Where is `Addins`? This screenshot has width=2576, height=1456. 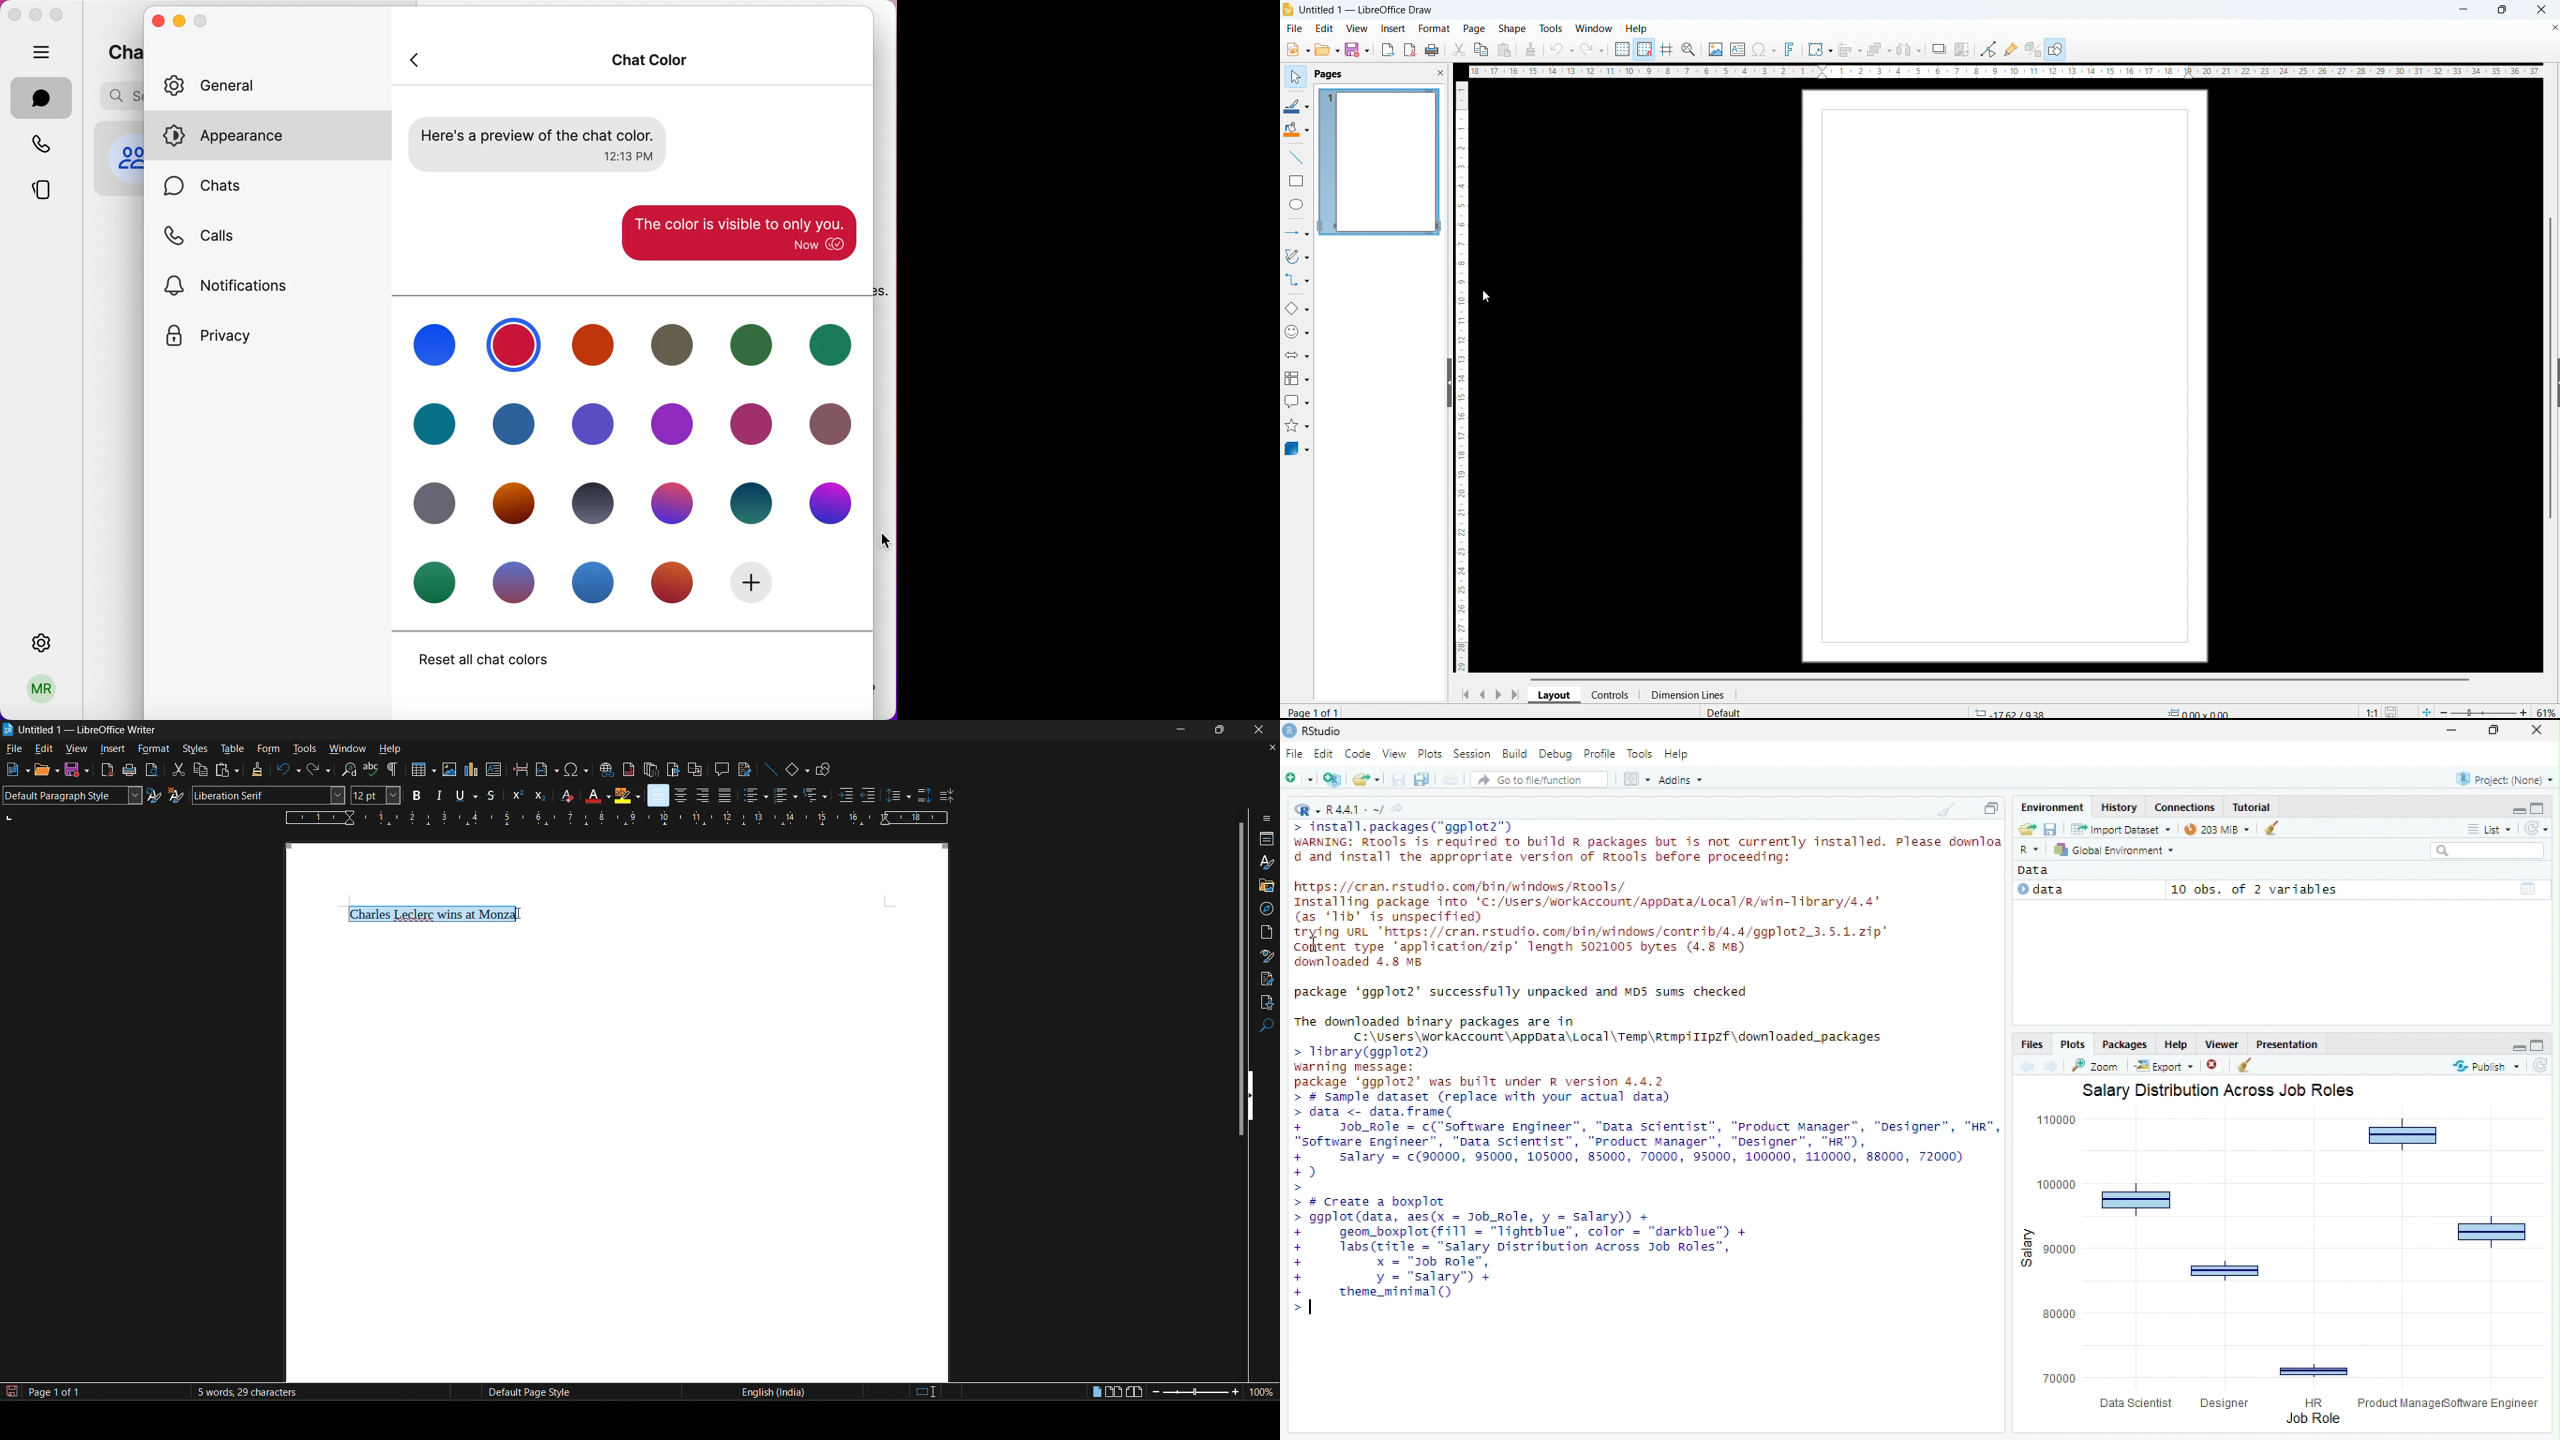 Addins is located at coordinates (1681, 779).